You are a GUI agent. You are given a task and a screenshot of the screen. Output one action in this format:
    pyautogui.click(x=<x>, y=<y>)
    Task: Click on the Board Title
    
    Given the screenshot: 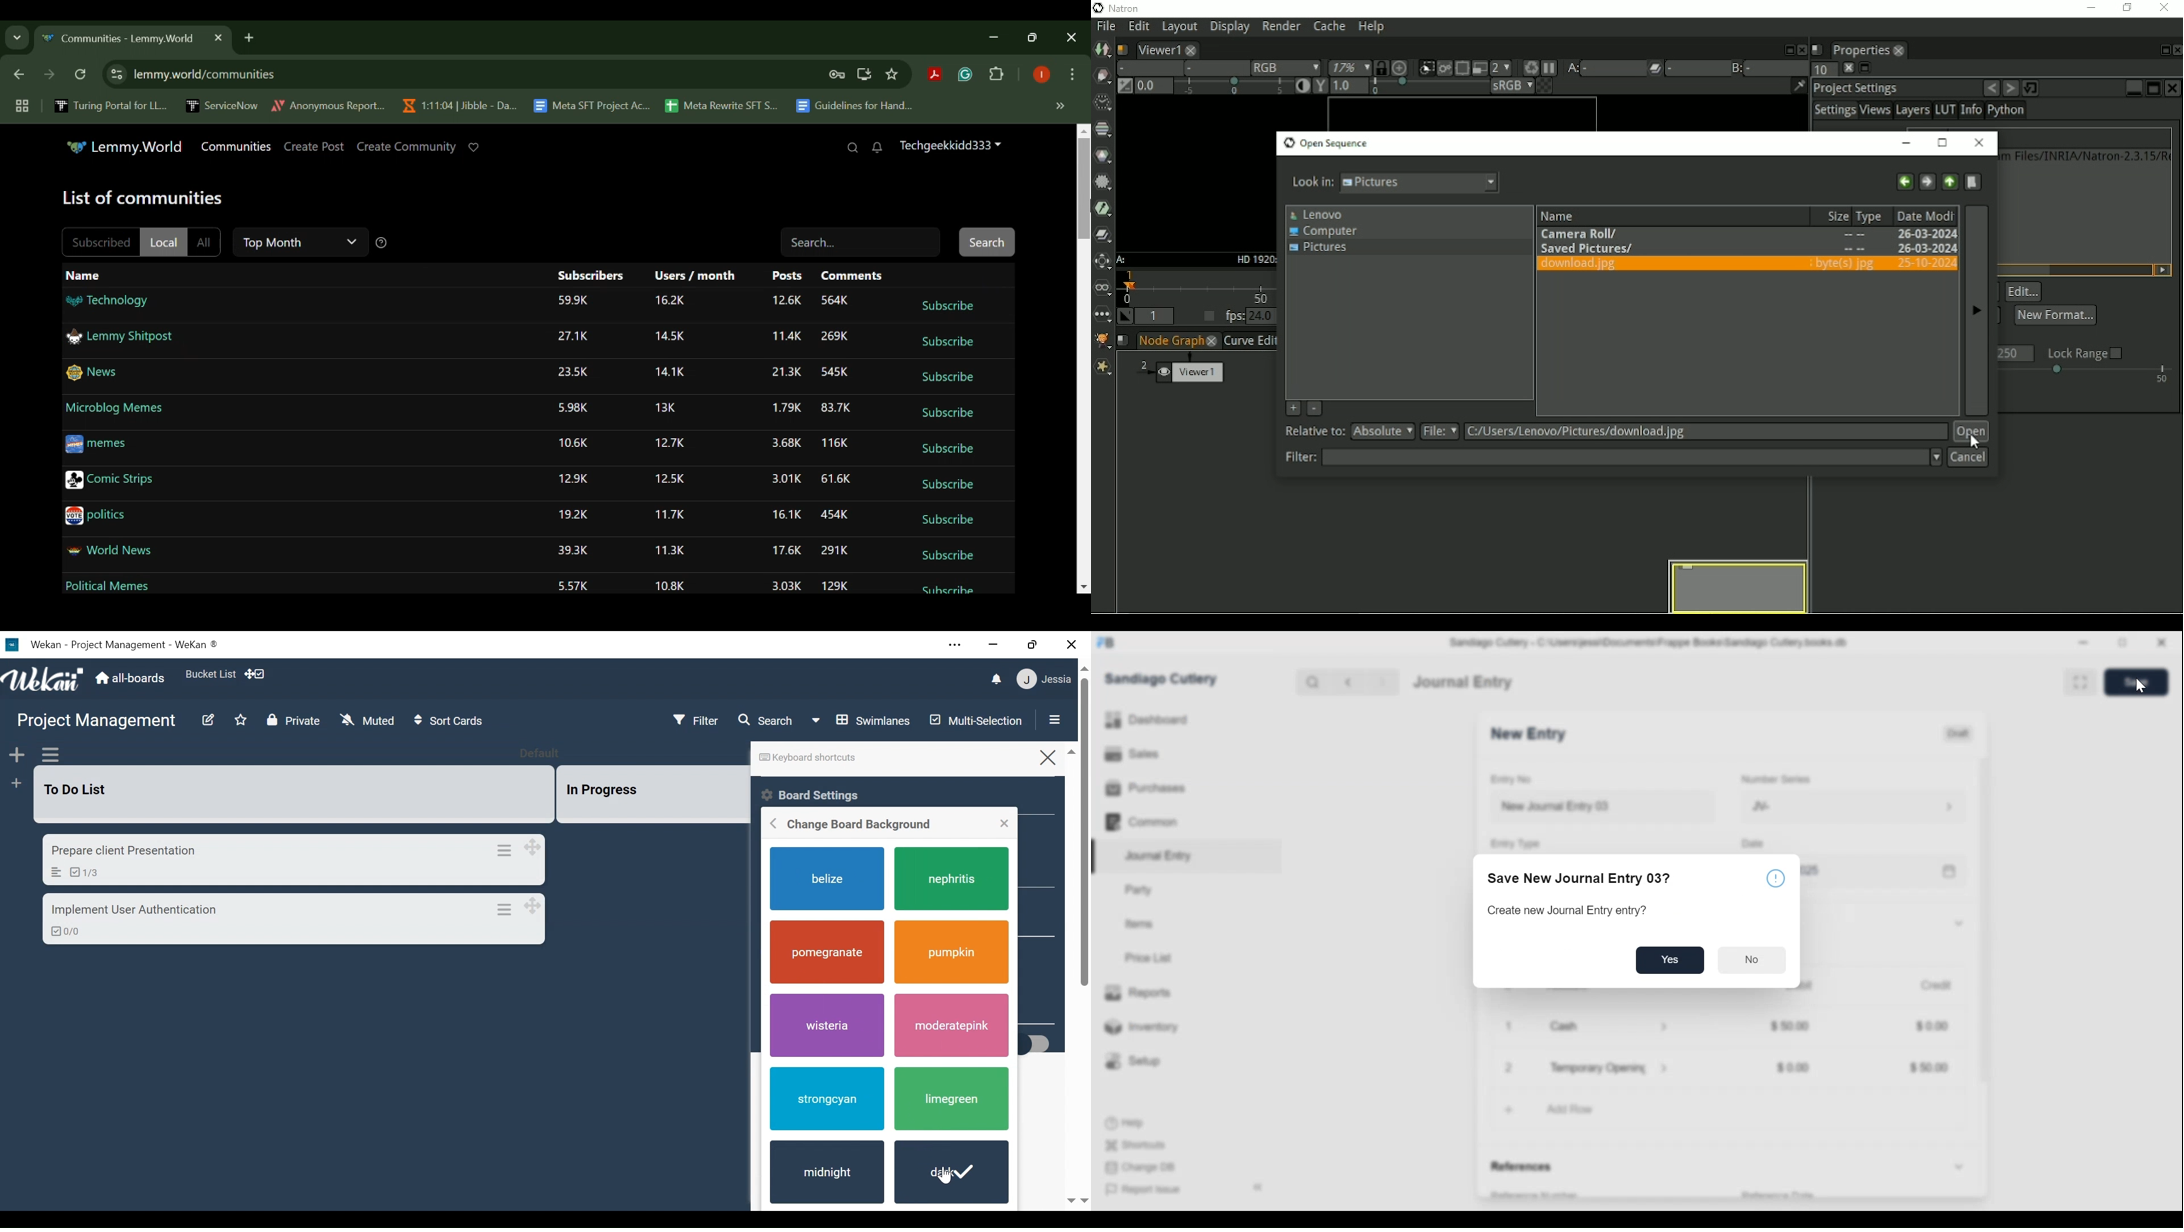 What is the action you would take?
    pyautogui.click(x=98, y=723)
    